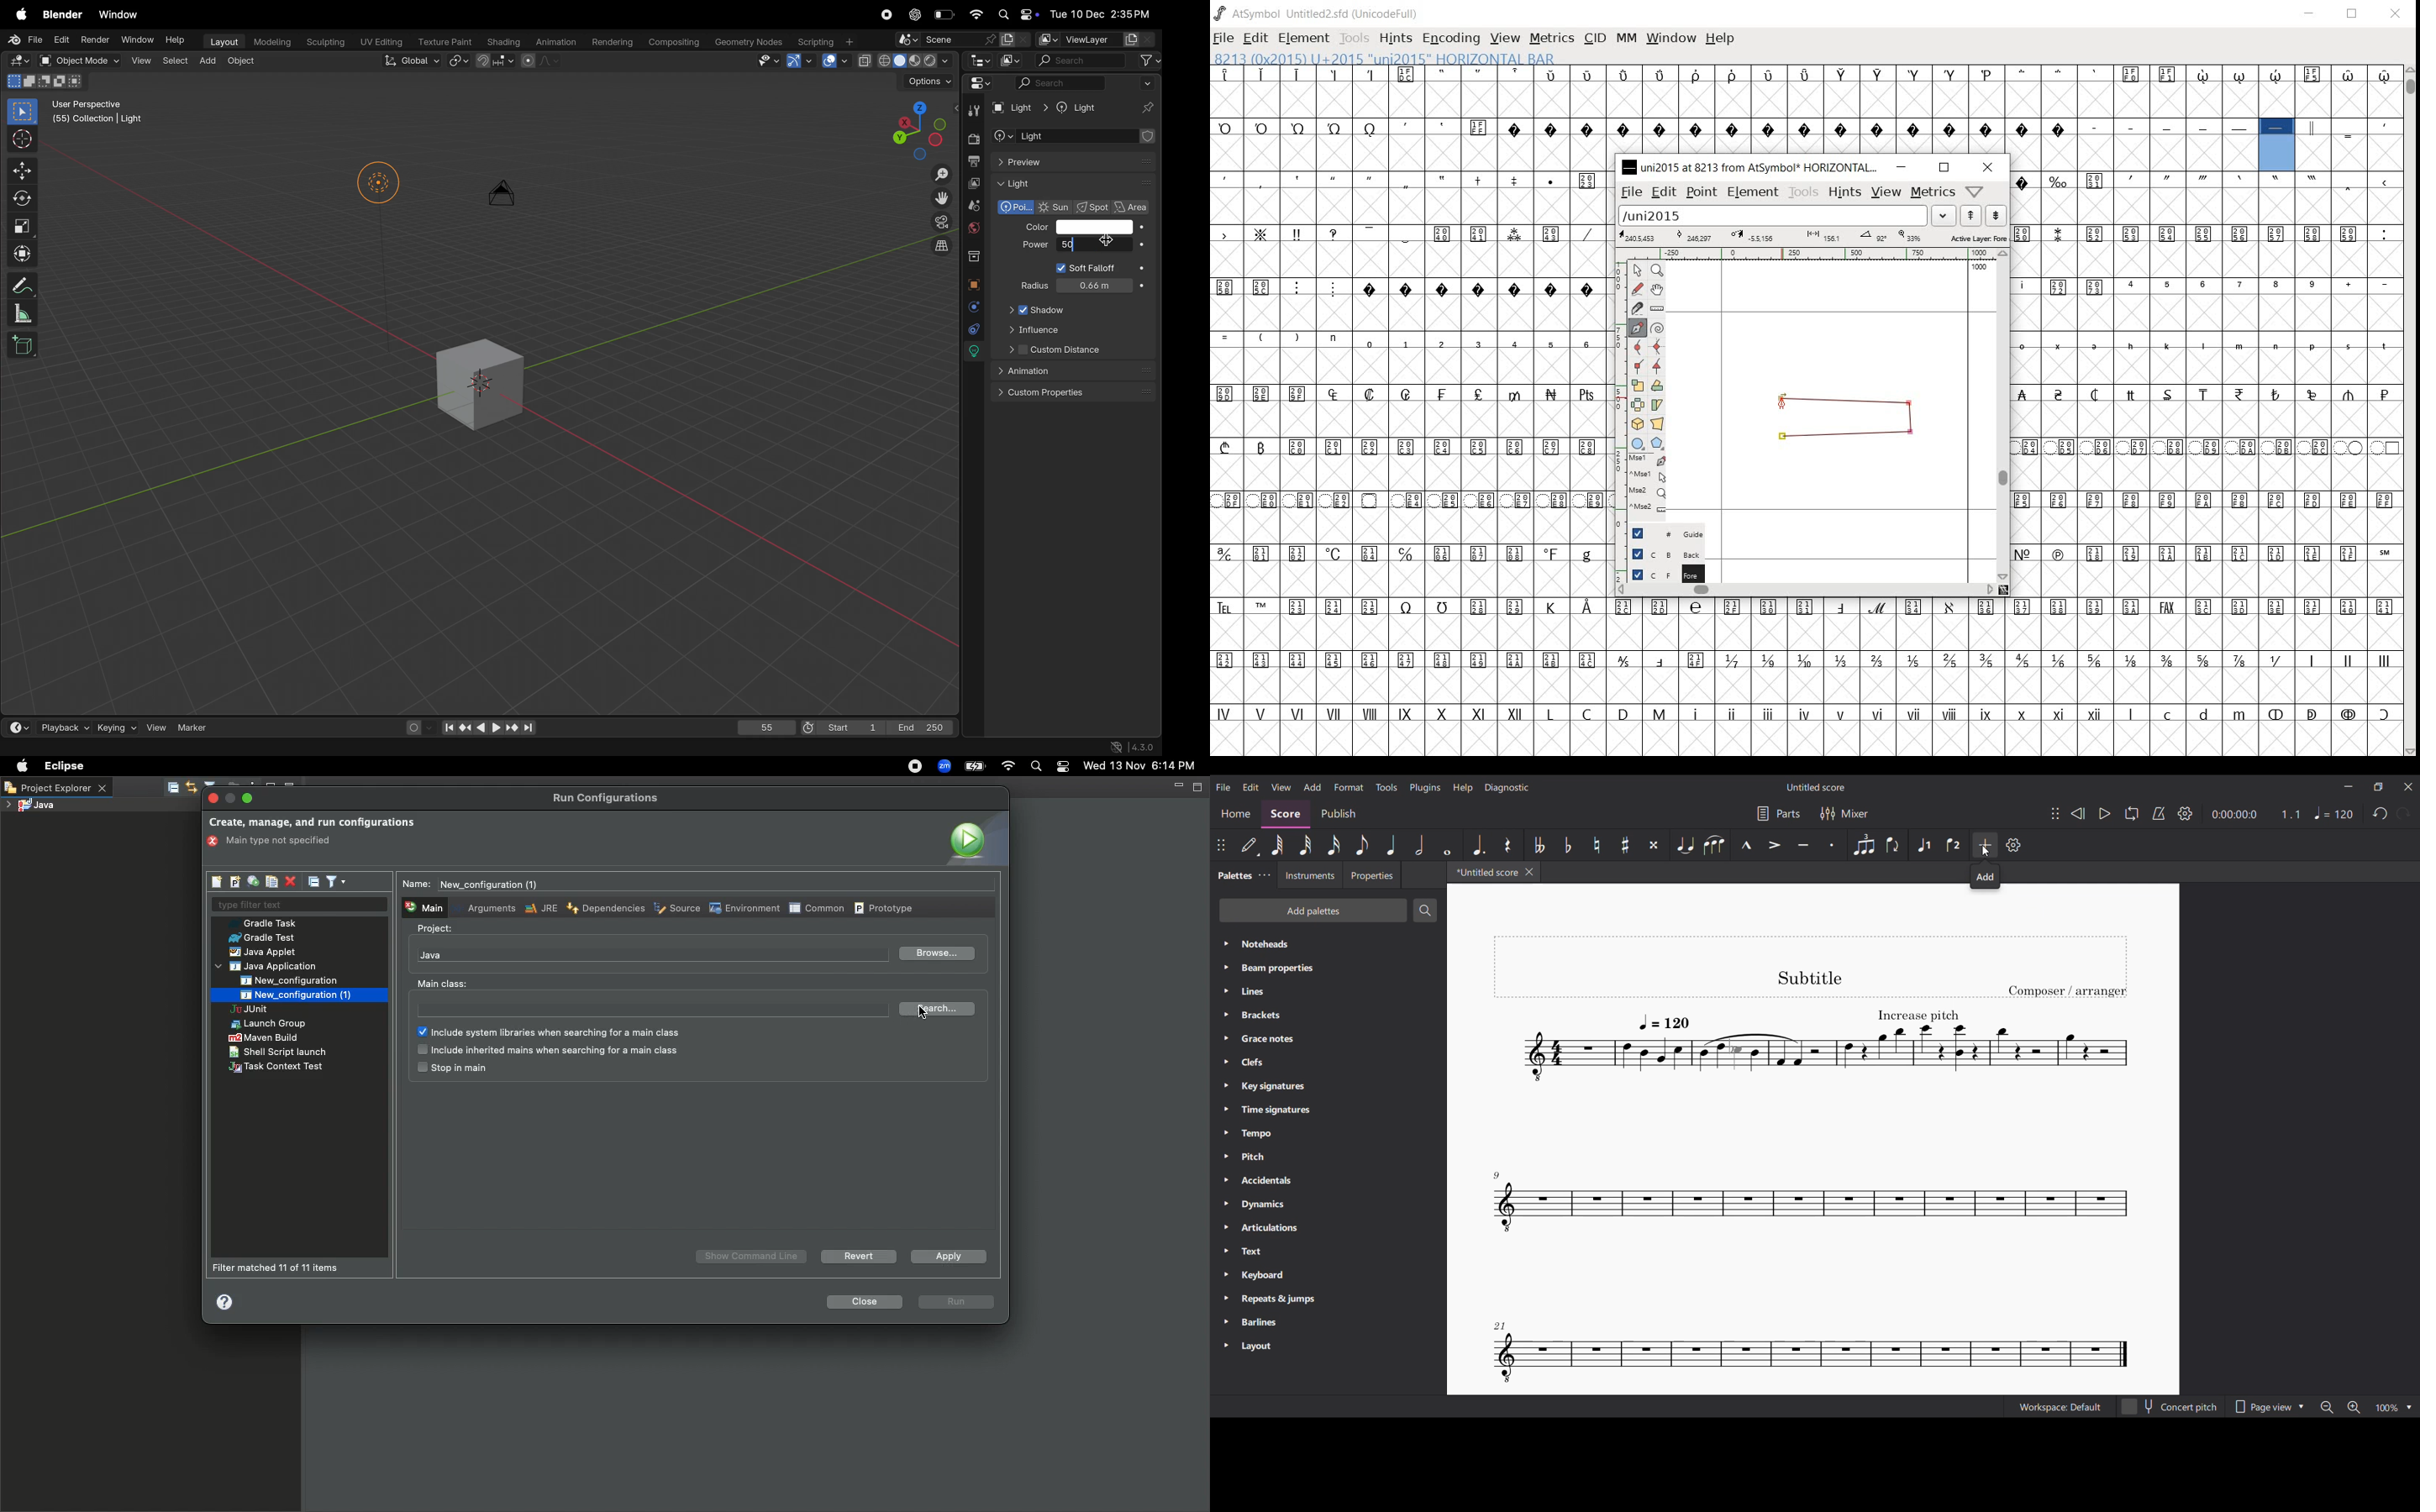 This screenshot has width=2436, height=1512. What do you see at coordinates (1073, 185) in the screenshot?
I see `Light` at bounding box center [1073, 185].